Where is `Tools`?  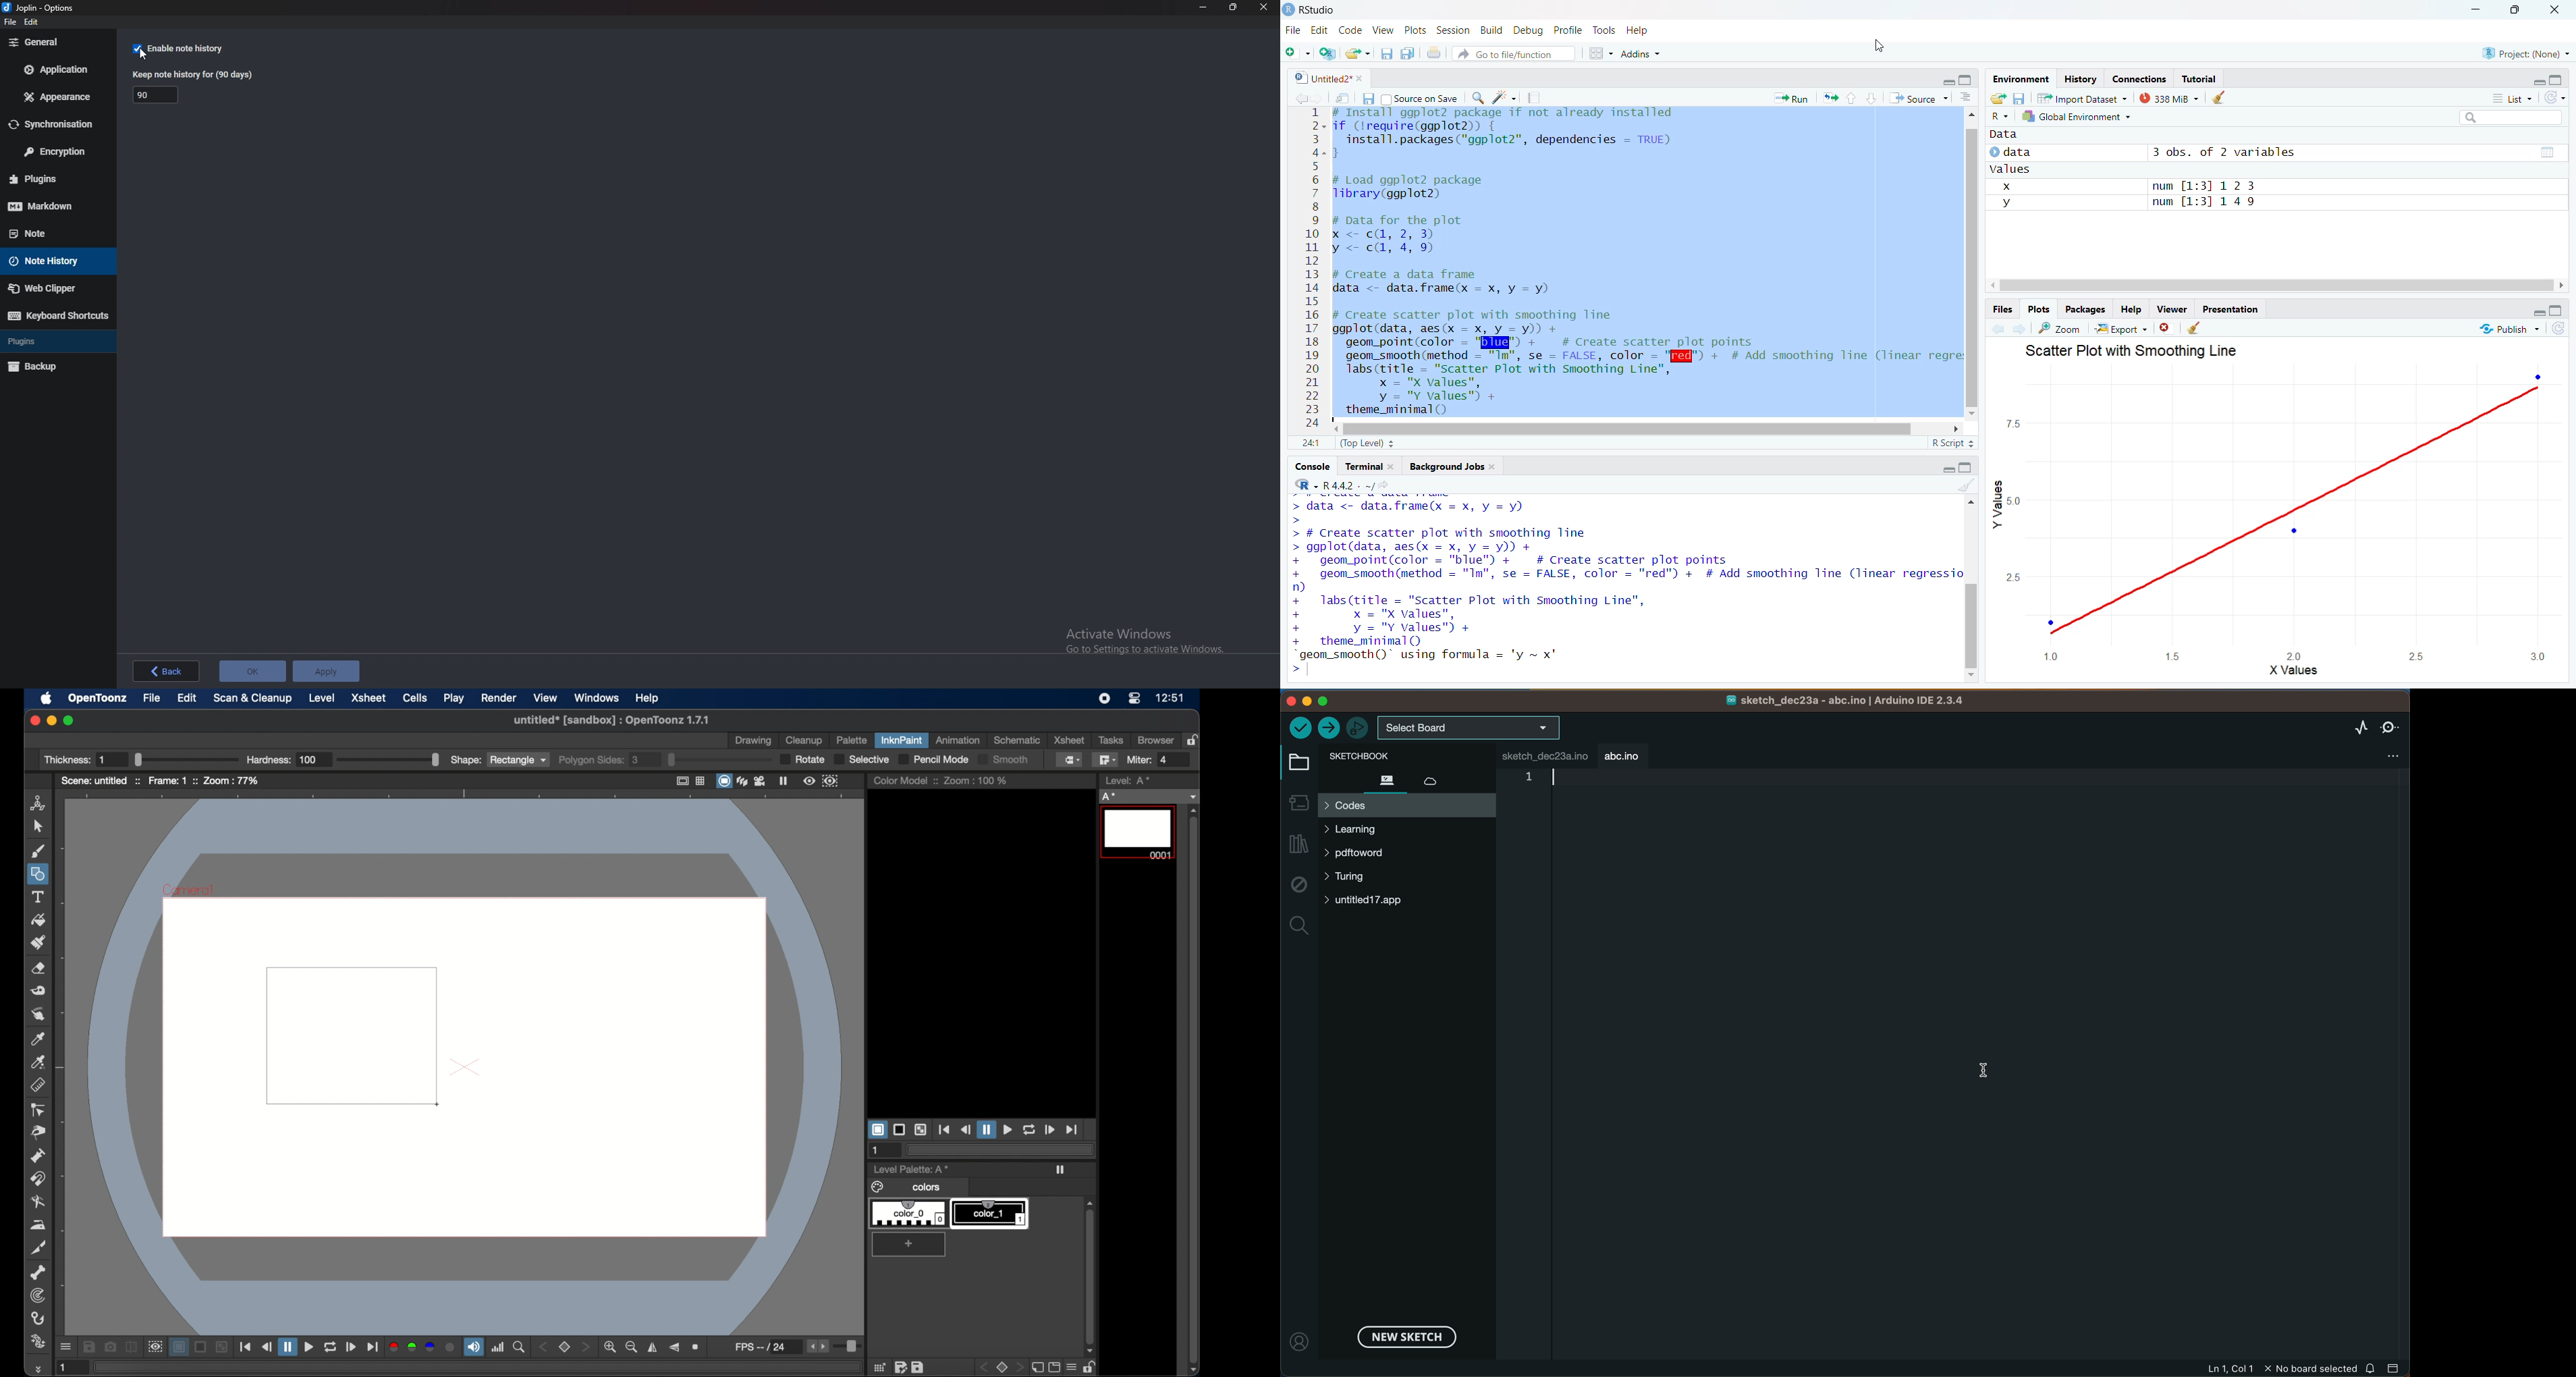 Tools is located at coordinates (1603, 32).